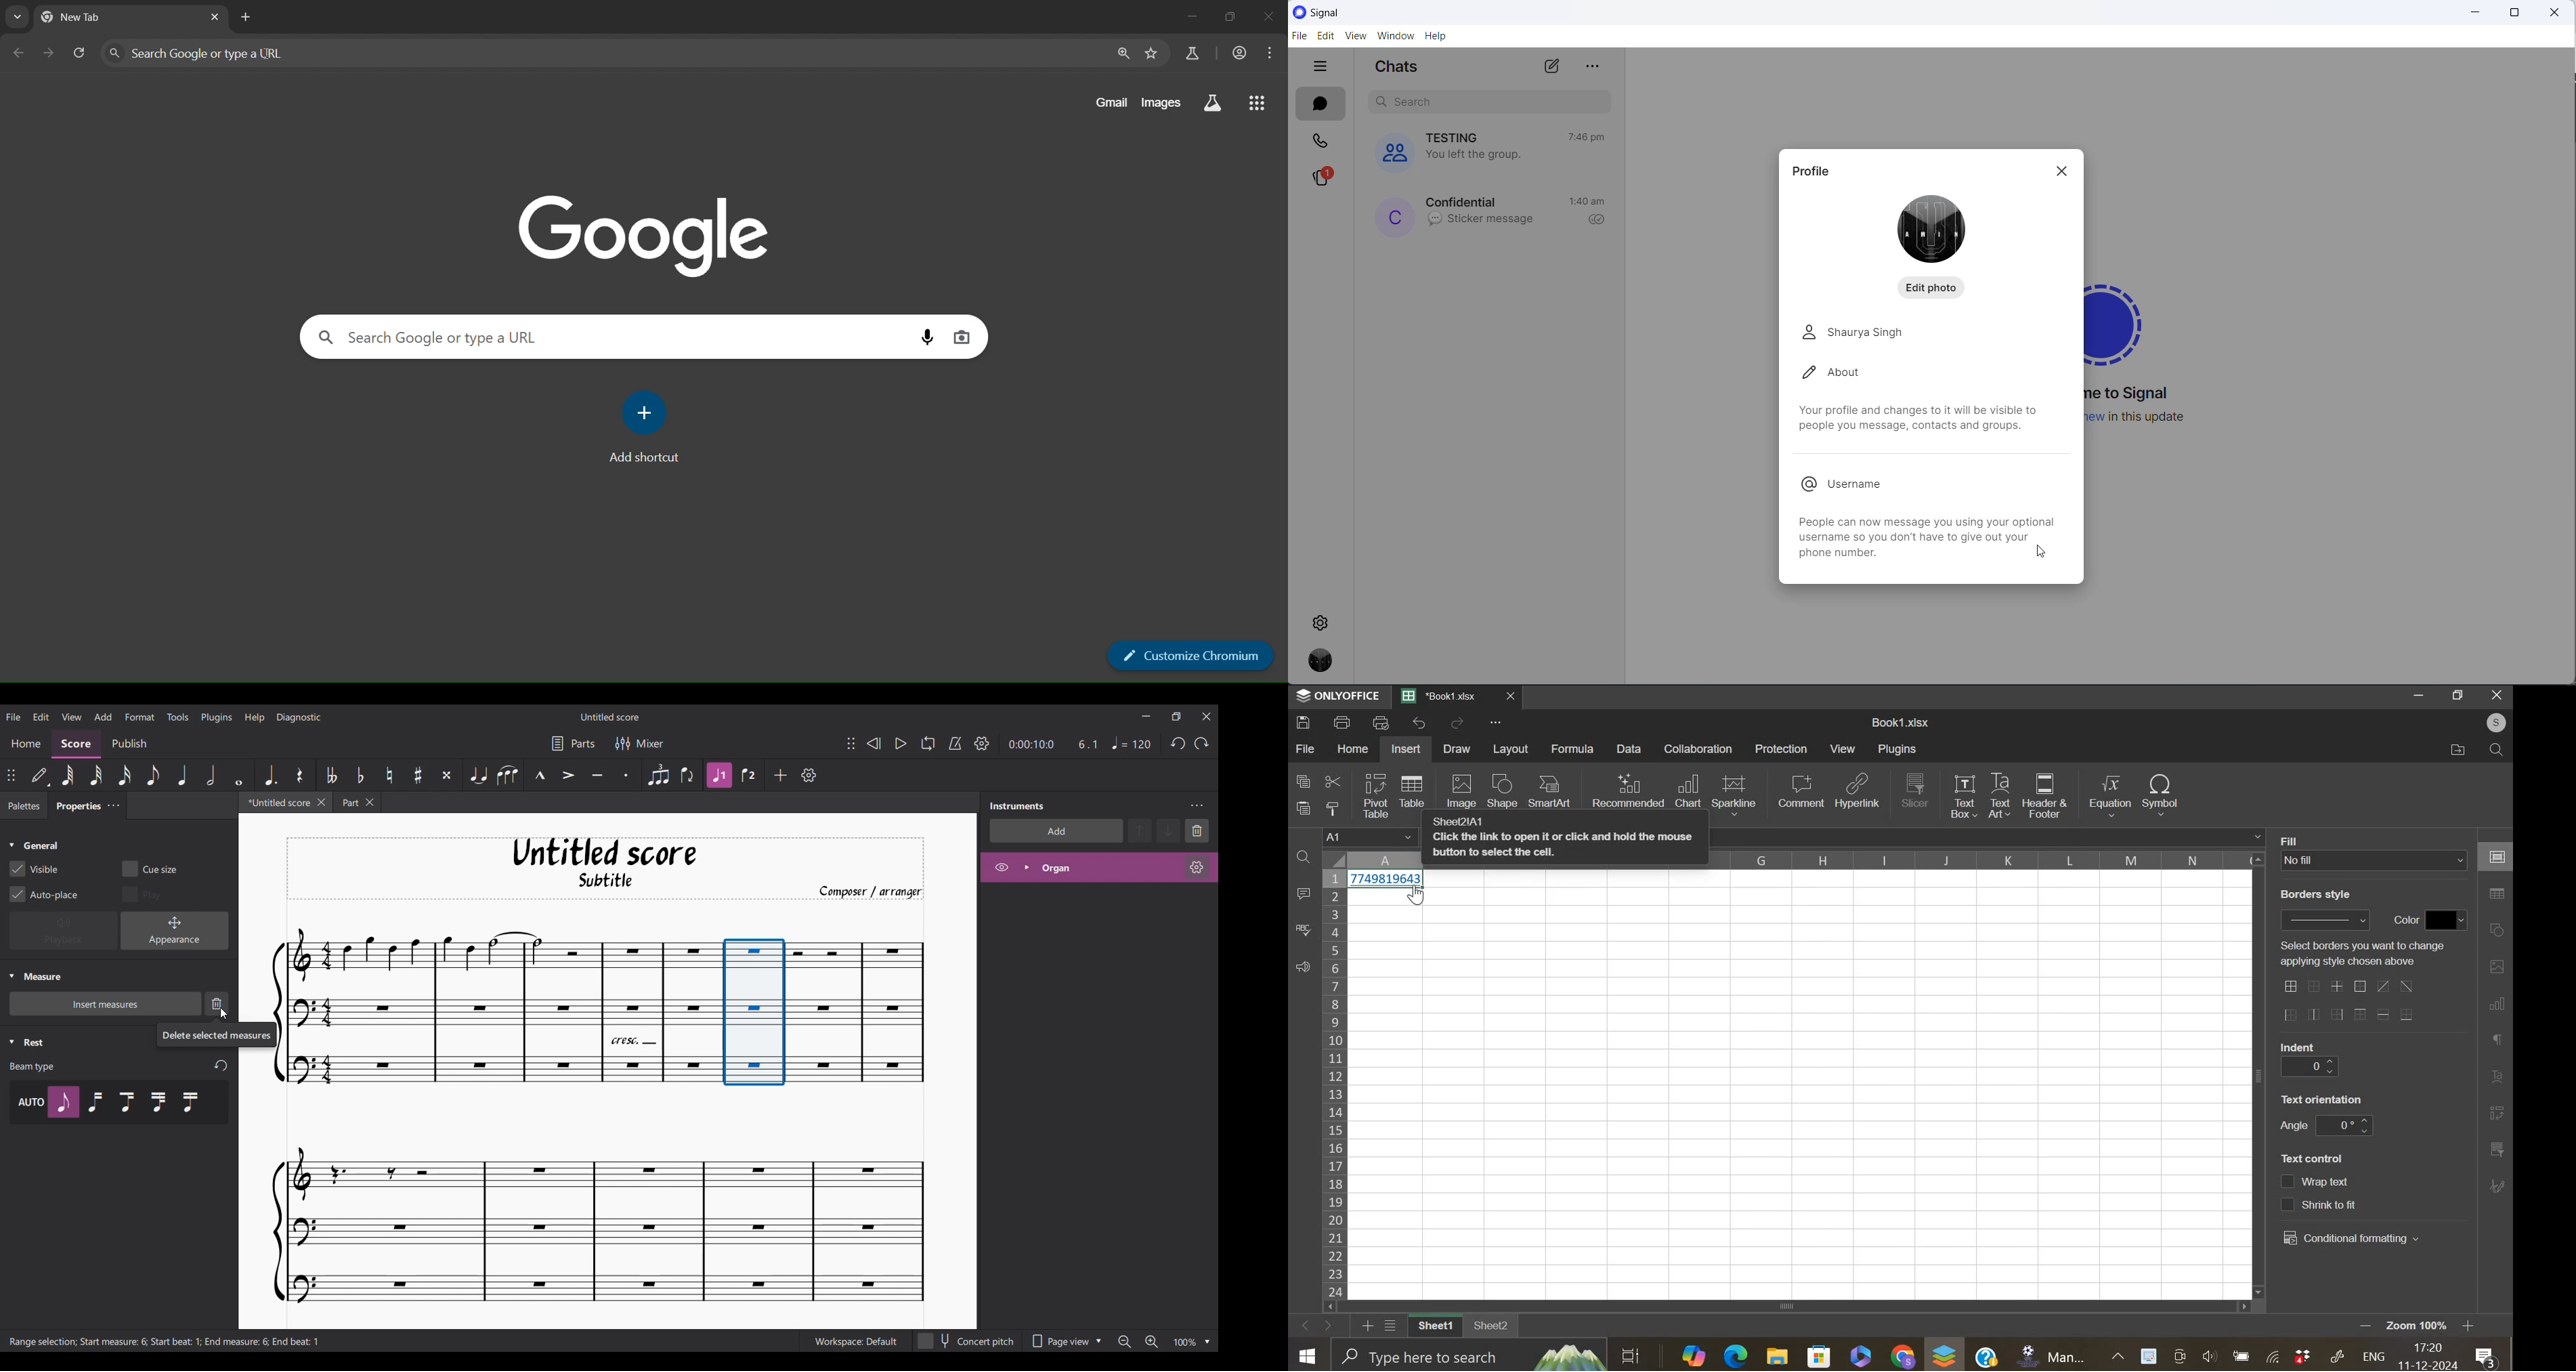 Image resolution: width=2576 pixels, height=1372 pixels. Describe the element at coordinates (1321, 140) in the screenshot. I see `calls` at that location.